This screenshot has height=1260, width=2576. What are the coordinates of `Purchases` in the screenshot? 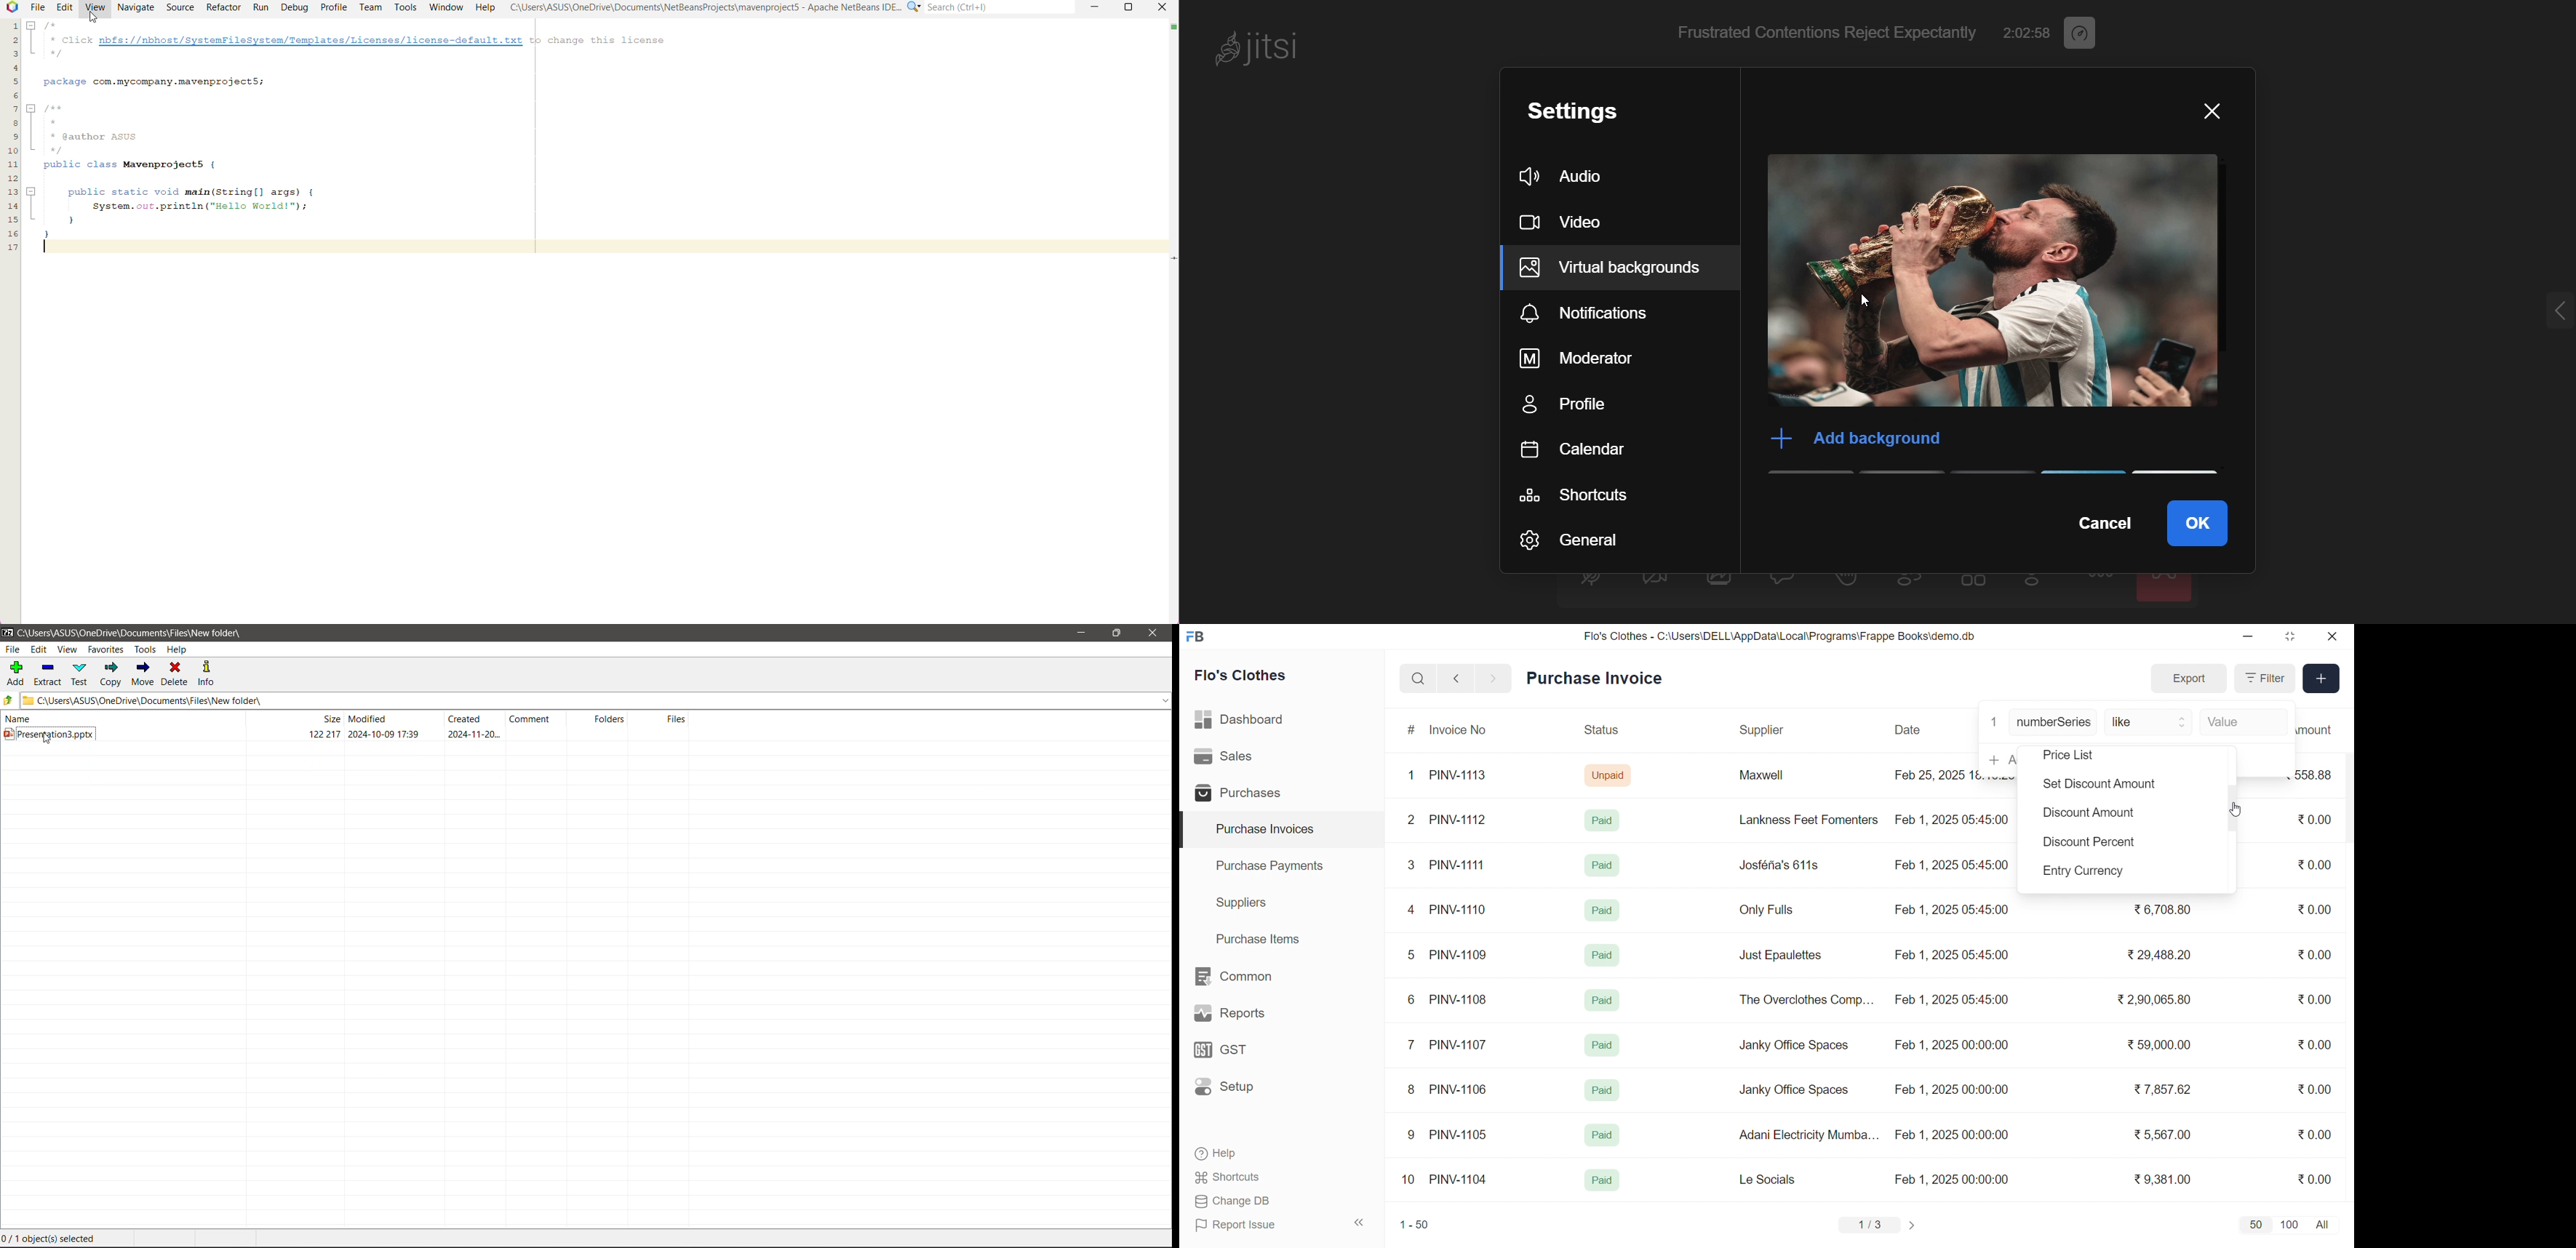 It's located at (1242, 795).